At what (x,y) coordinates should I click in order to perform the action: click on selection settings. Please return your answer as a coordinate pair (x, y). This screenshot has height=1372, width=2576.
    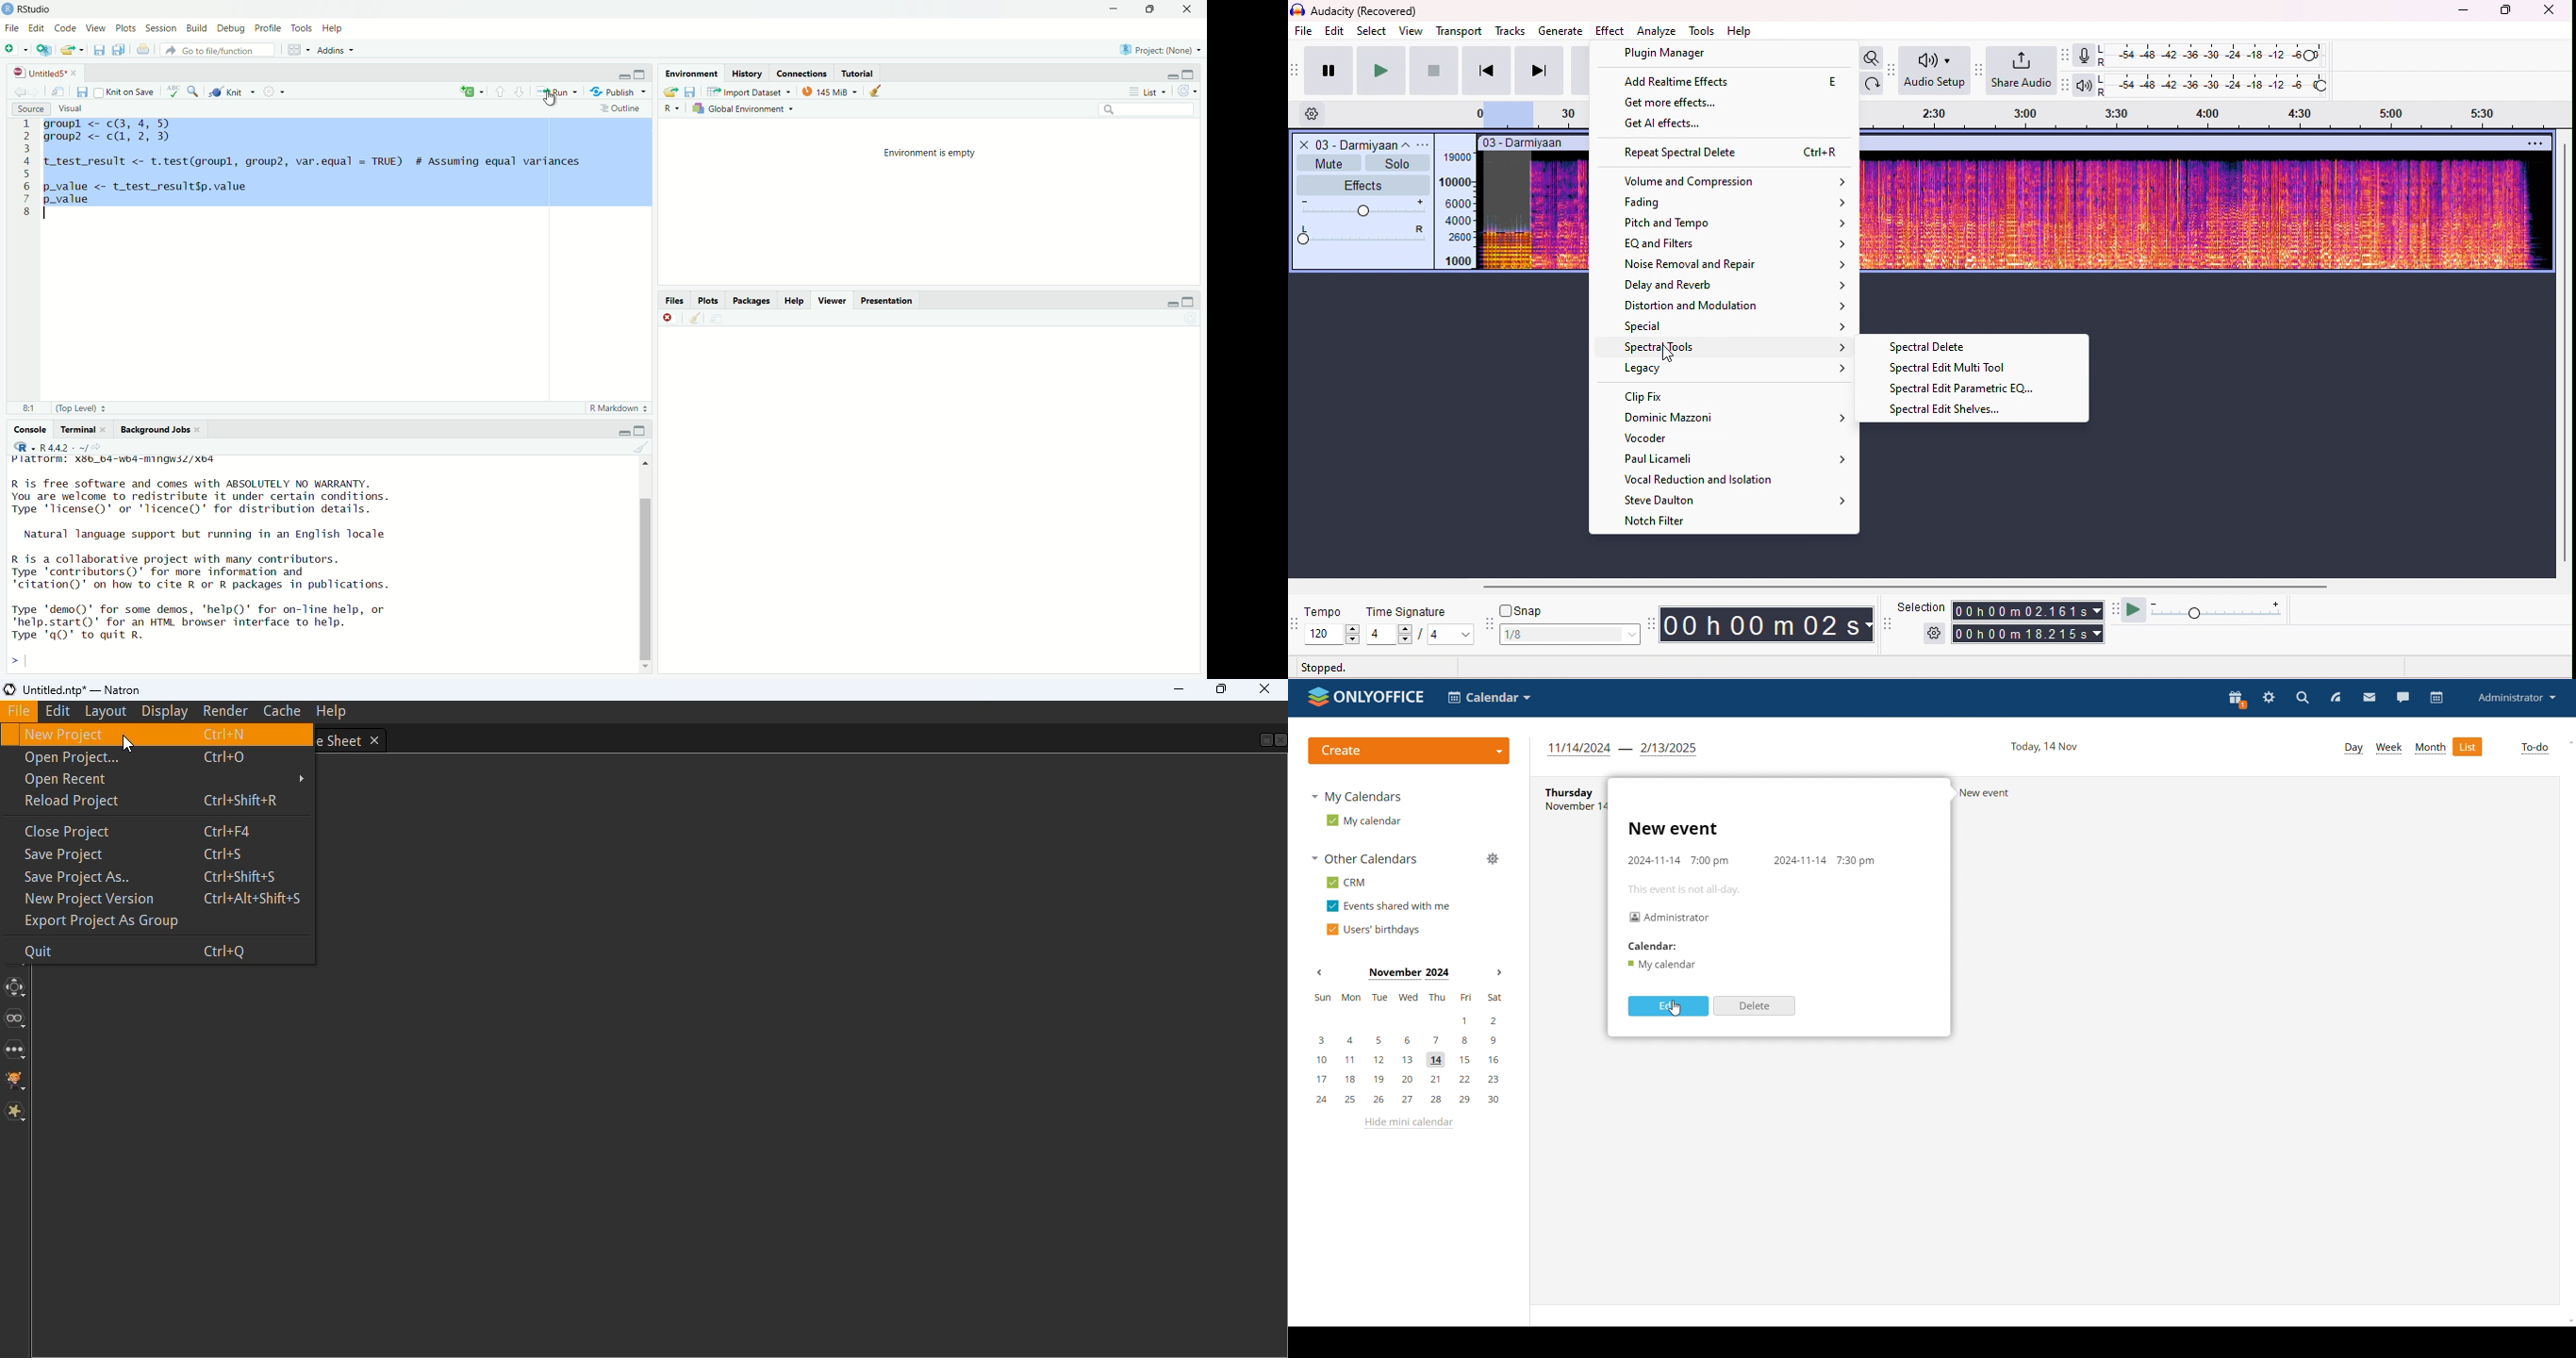
    Looking at the image, I should click on (1935, 633).